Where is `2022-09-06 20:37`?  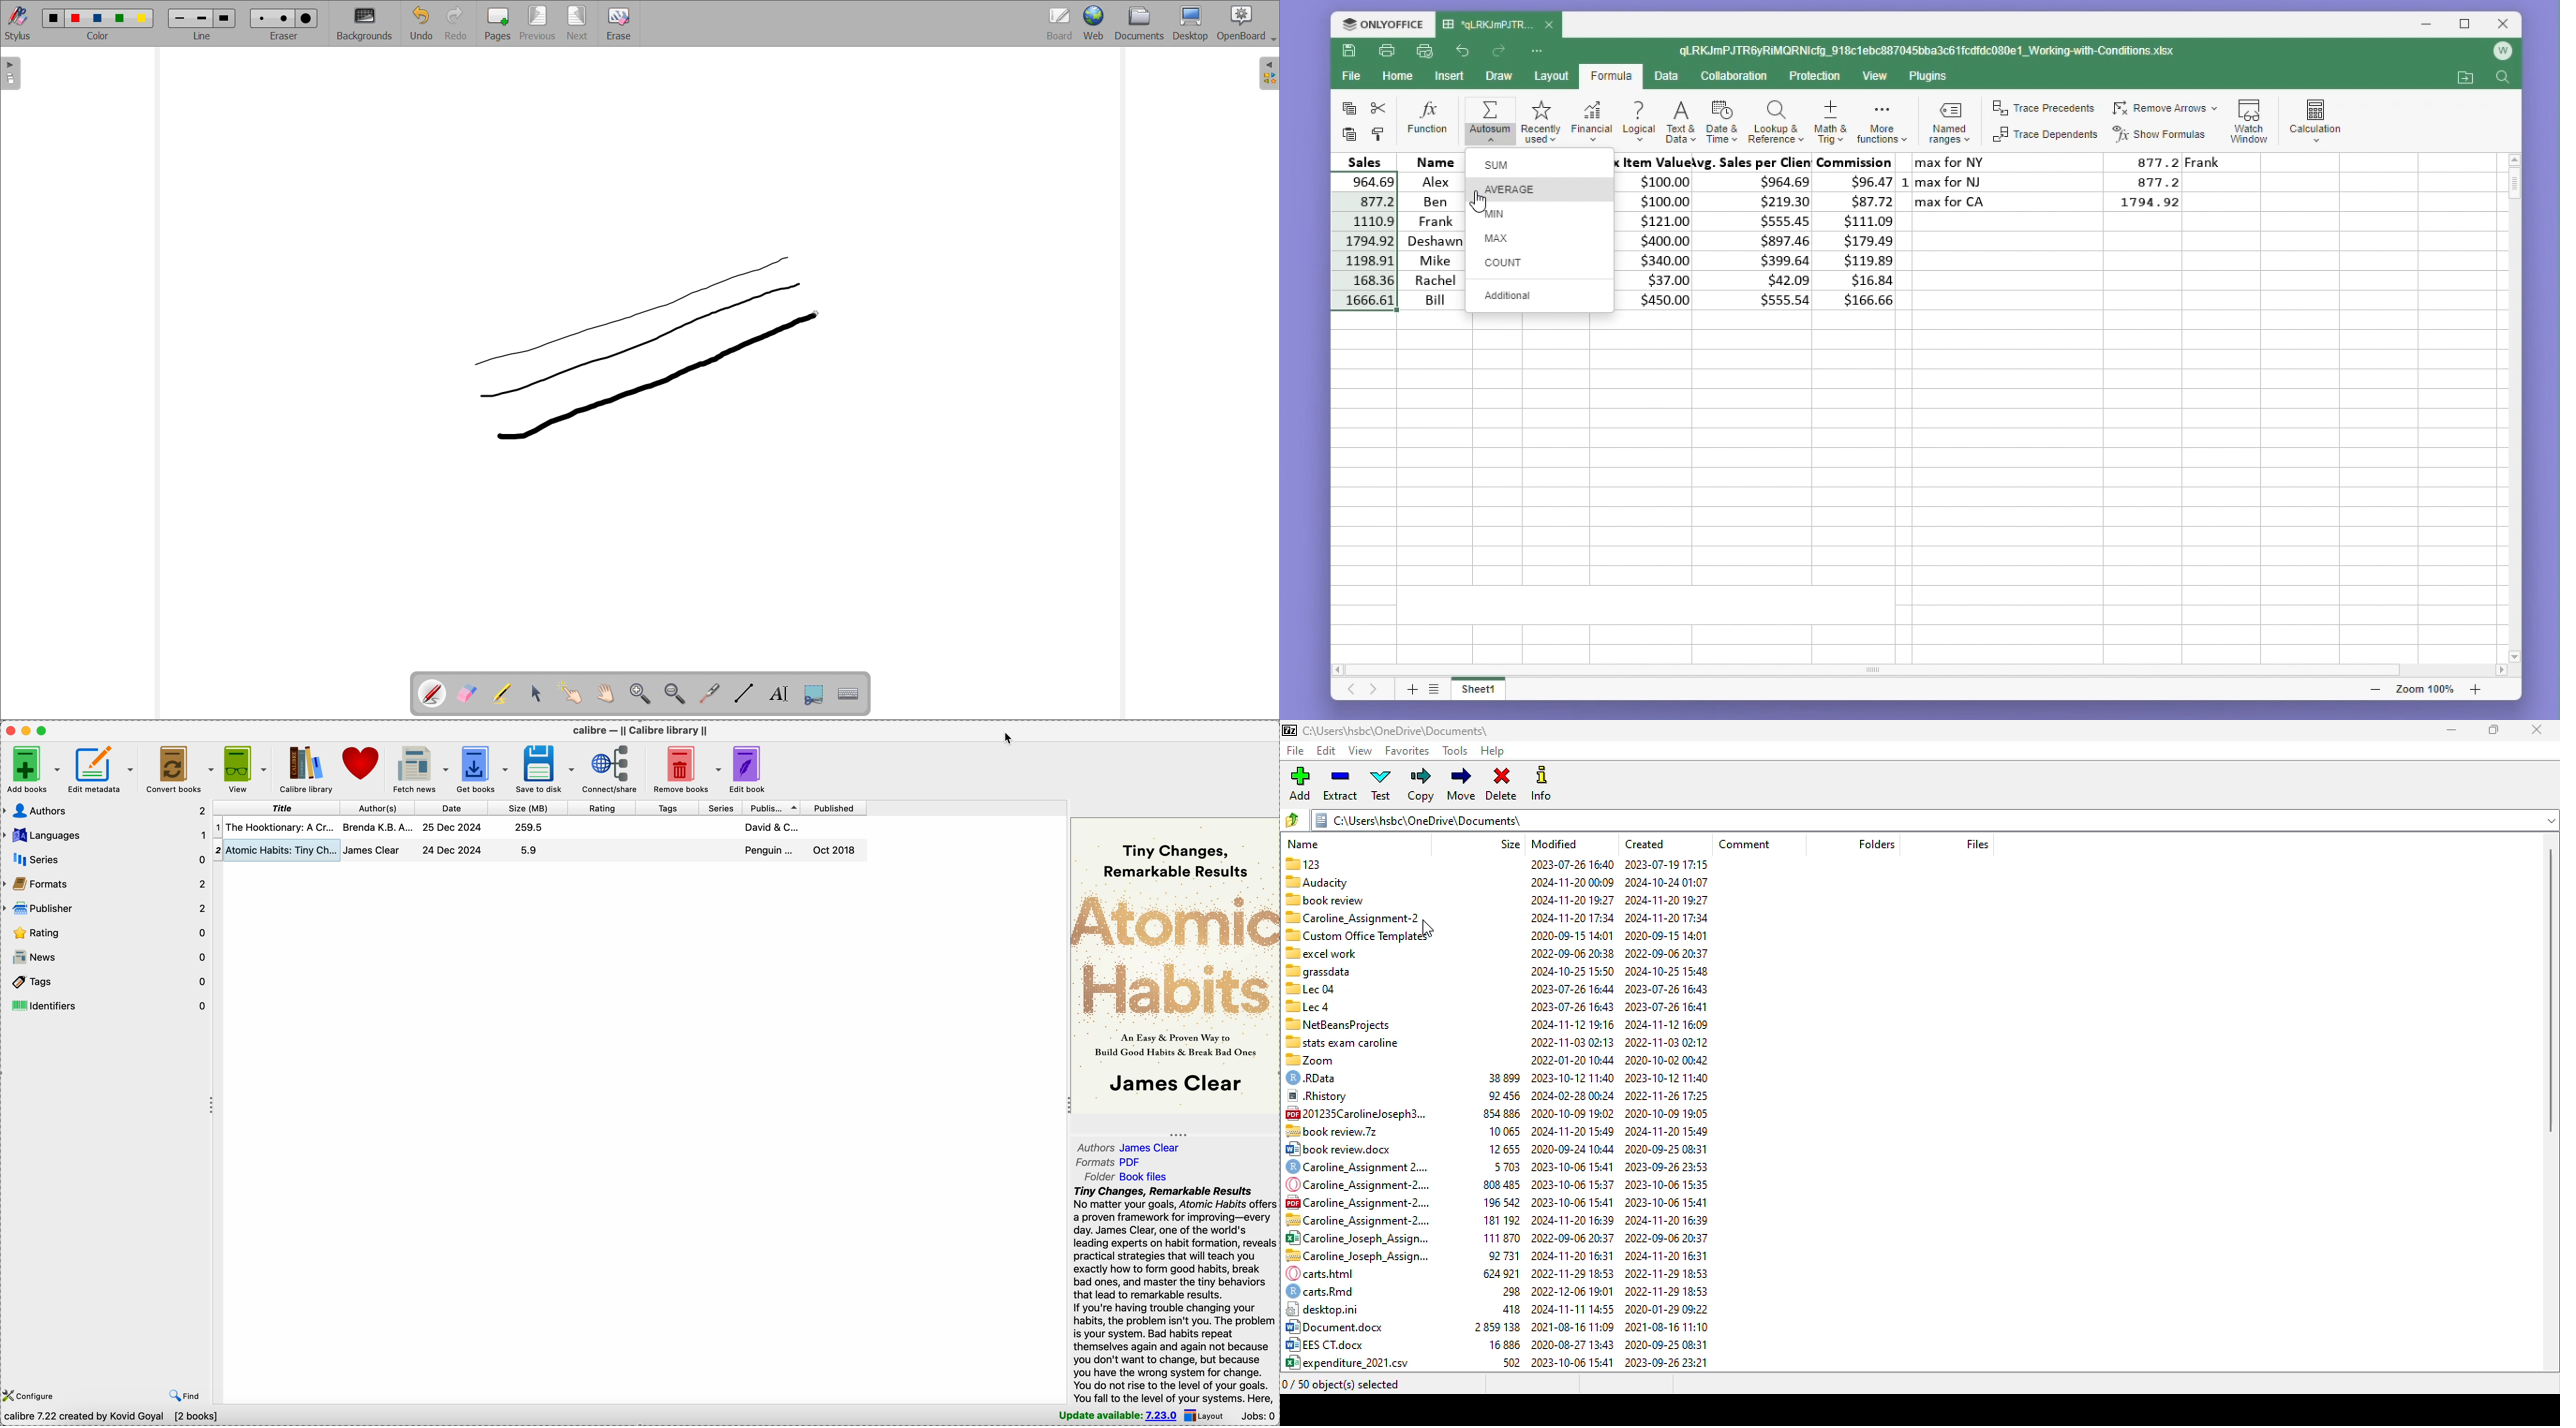 2022-09-06 20:37 is located at coordinates (1570, 1238).